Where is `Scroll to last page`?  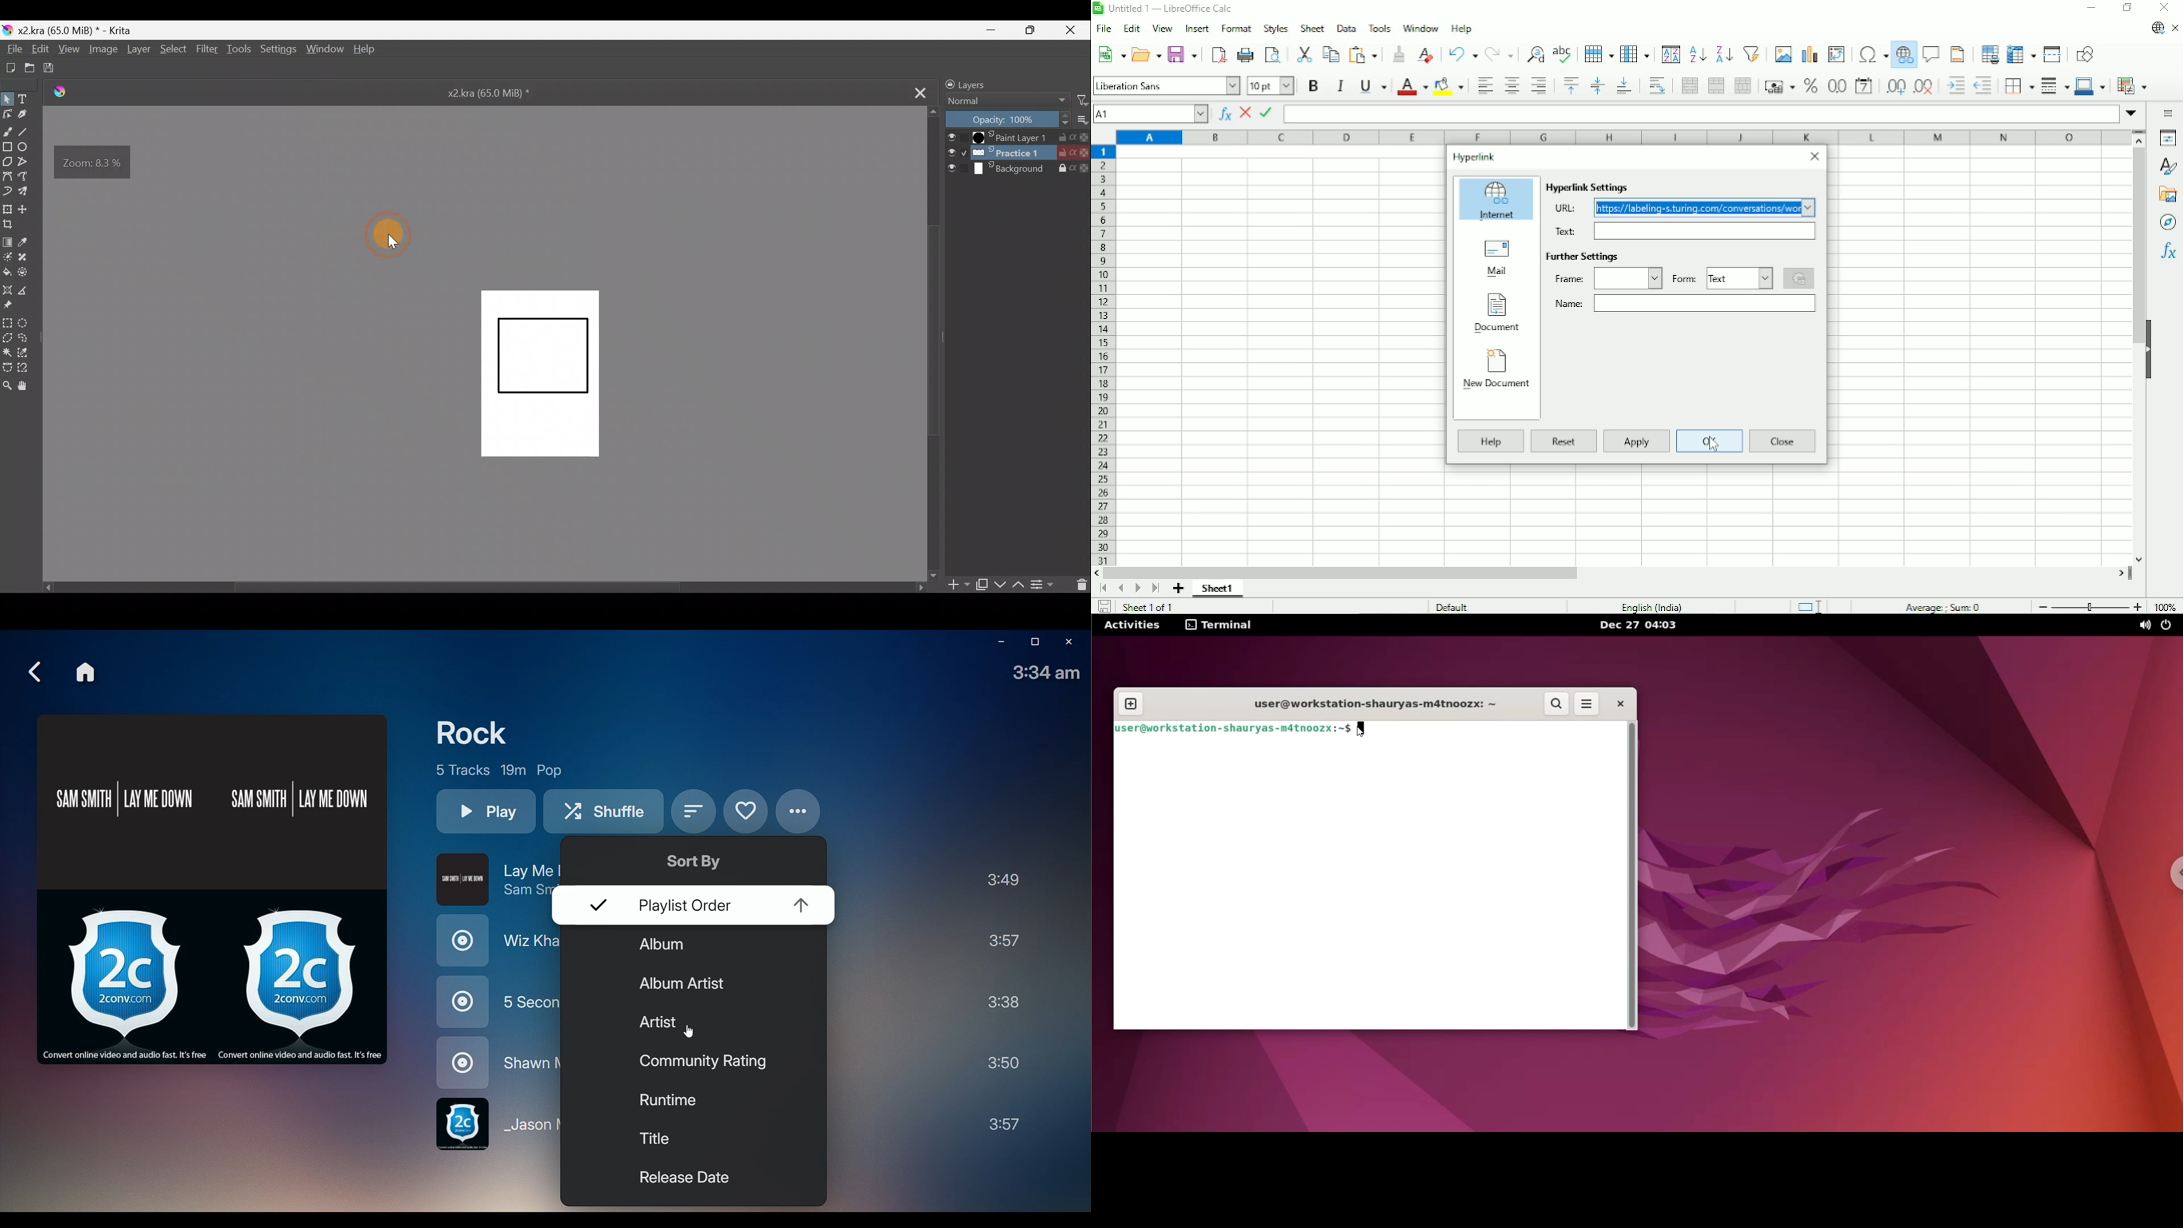 Scroll to last page is located at coordinates (1155, 588).